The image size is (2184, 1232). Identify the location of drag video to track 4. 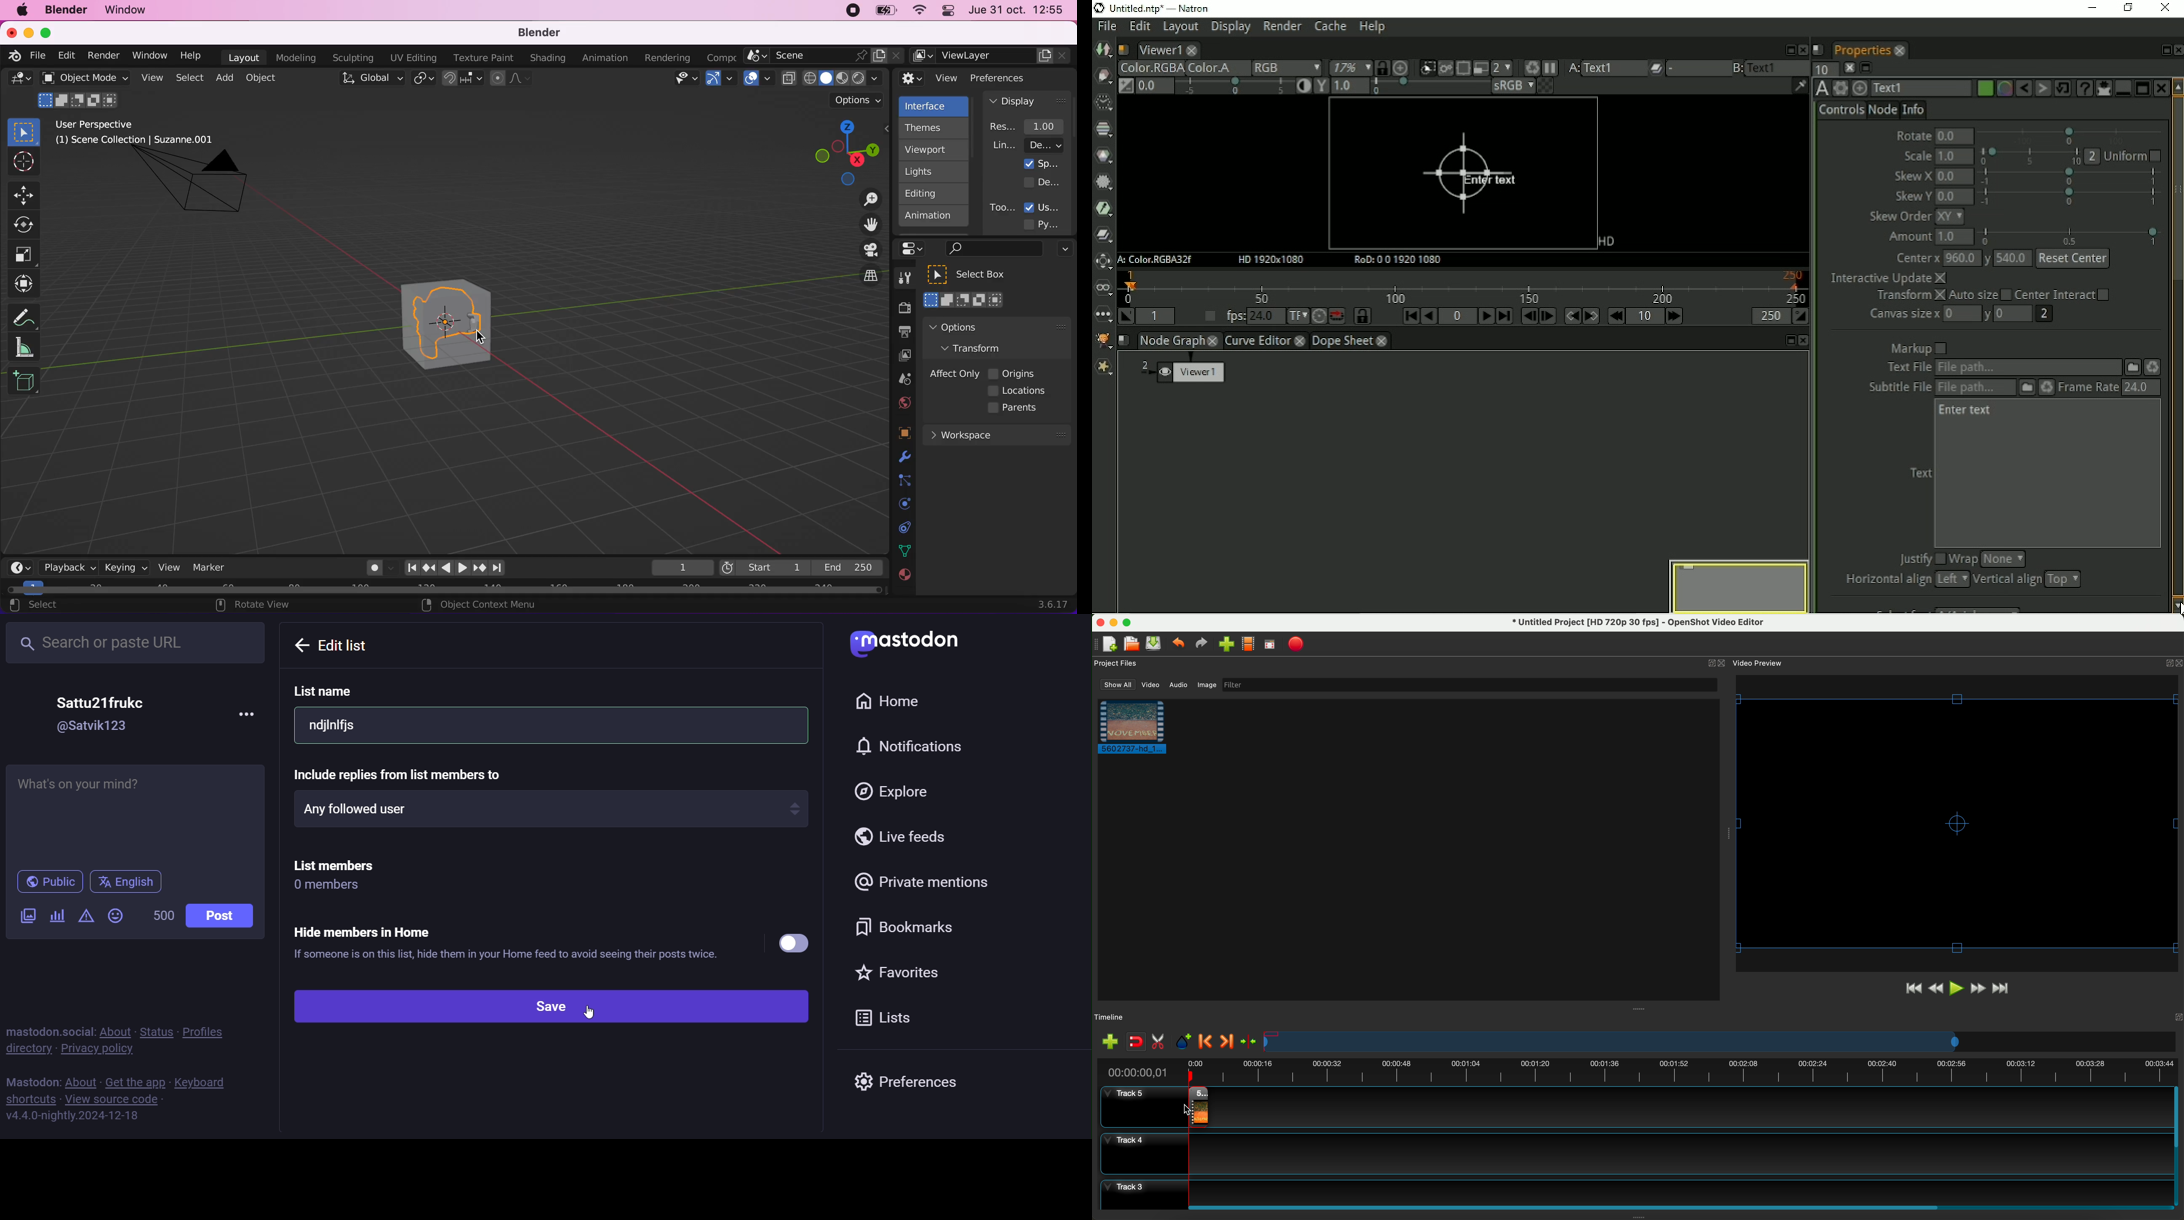
(1196, 1108).